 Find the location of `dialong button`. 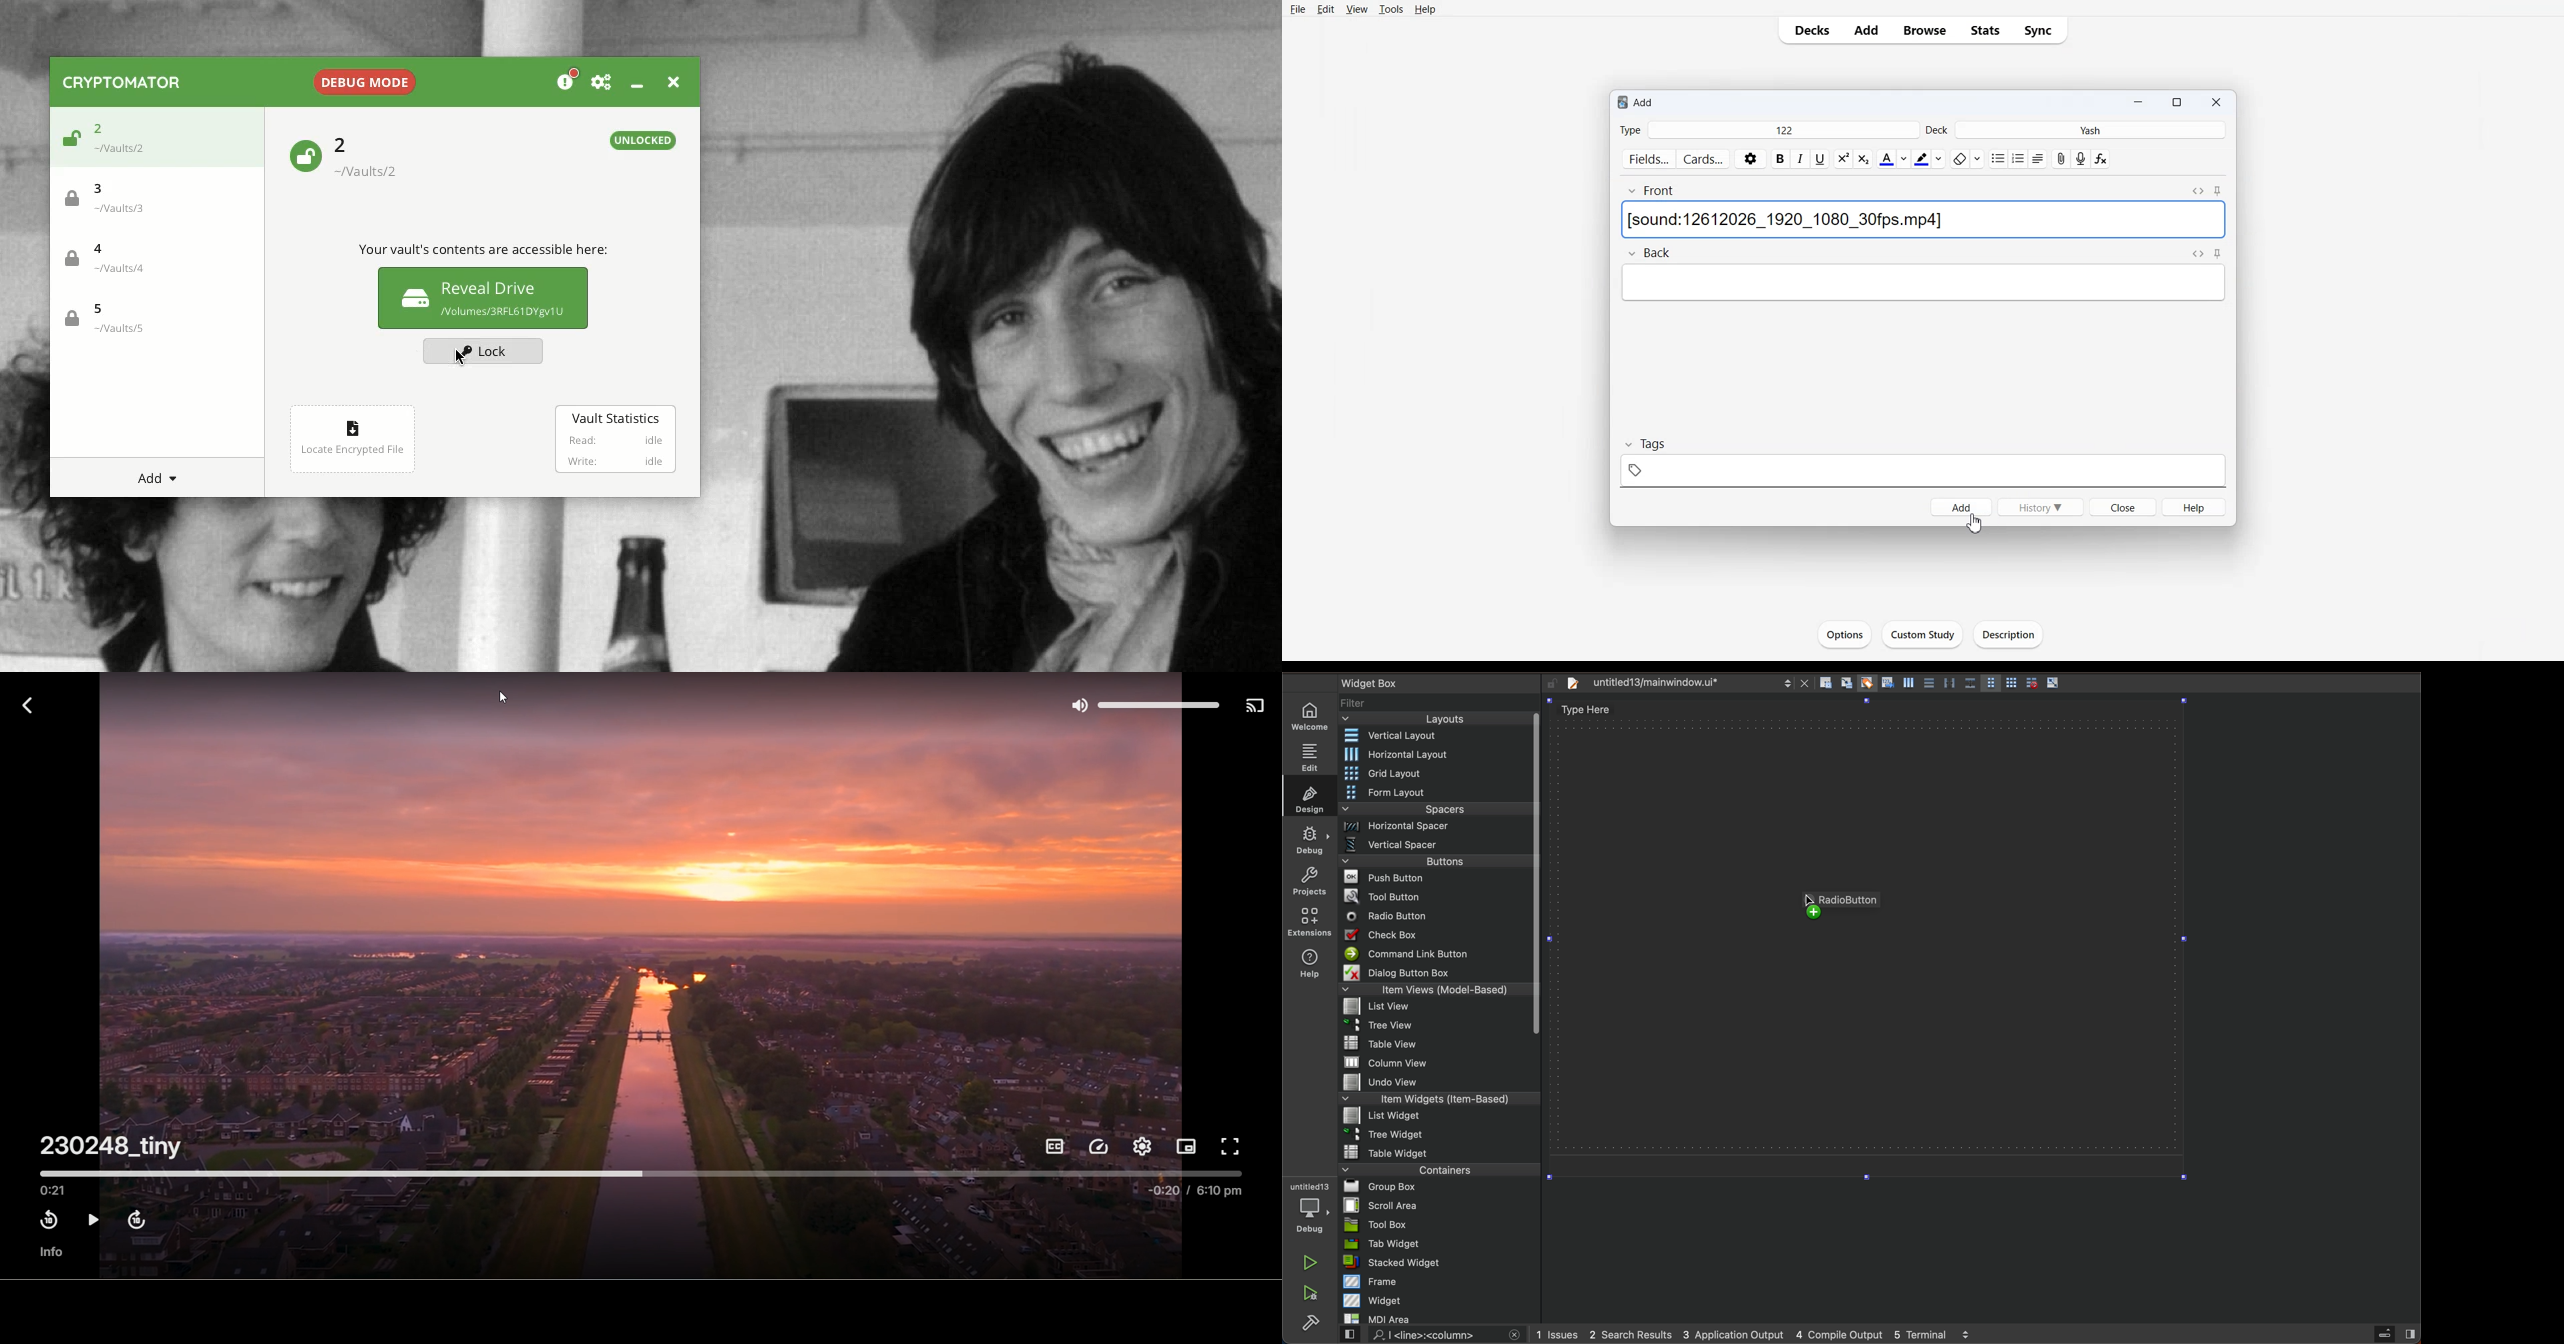

dialong button is located at coordinates (1437, 974).